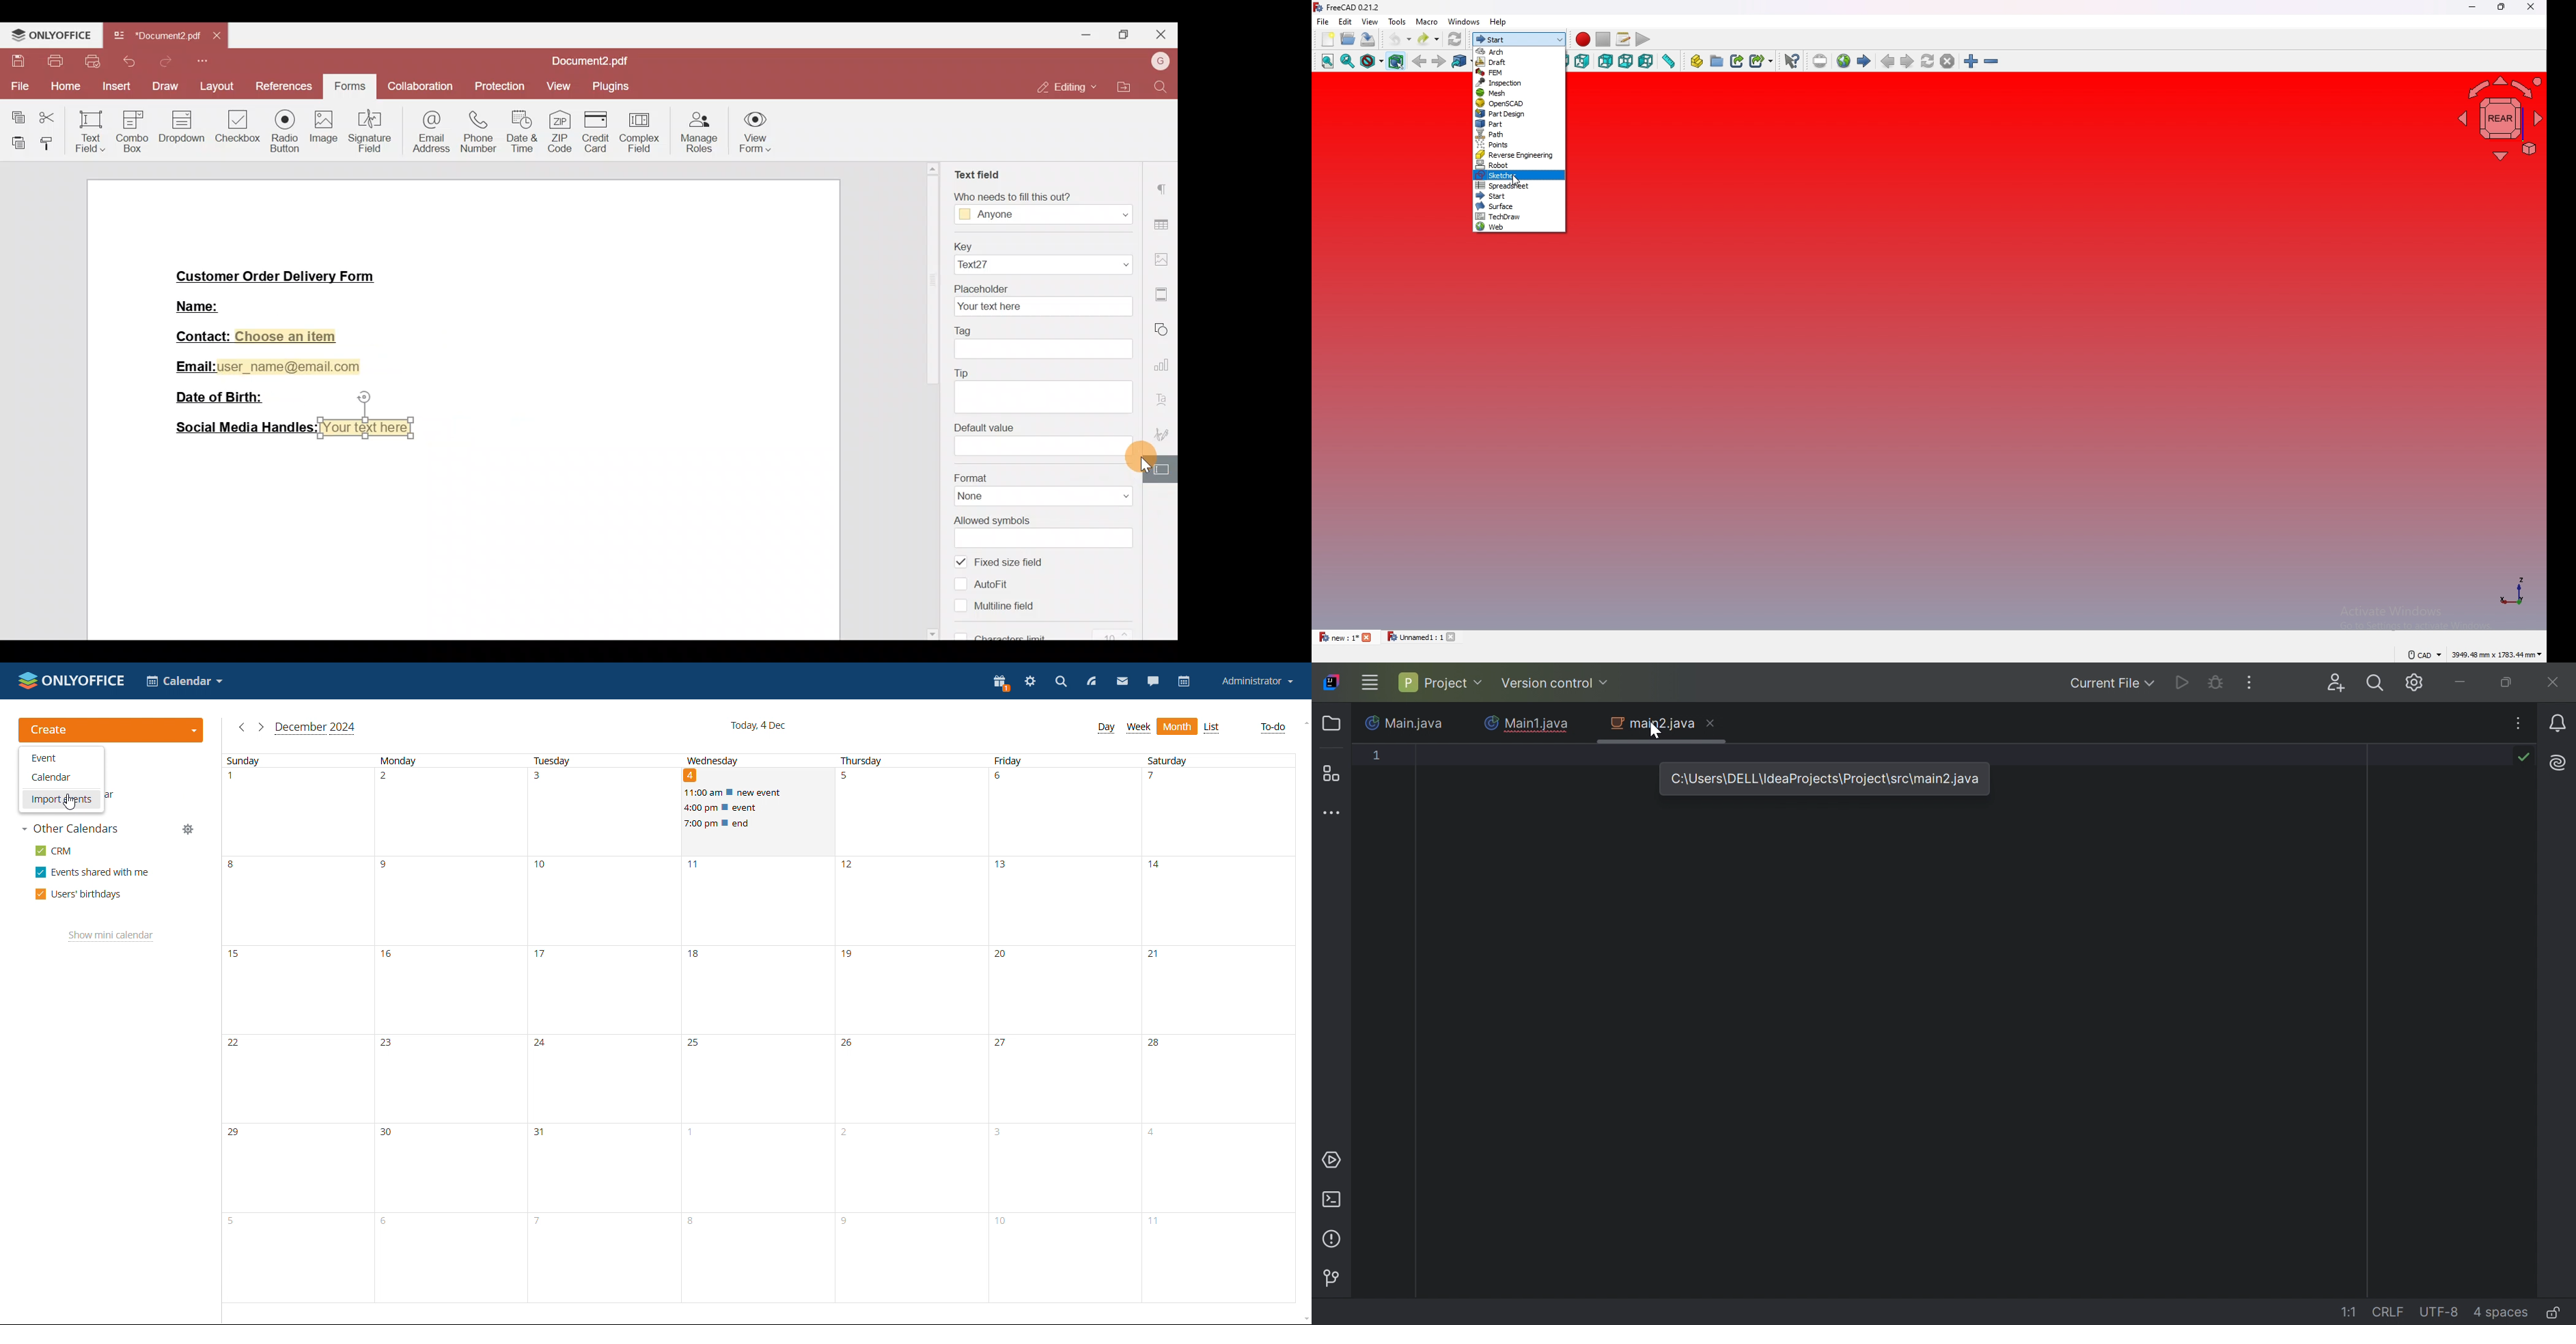 The height and width of the screenshot is (1344, 2576). Describe the element at coordinates (1430, 39) in the screenshot. I see `redo` at that location.